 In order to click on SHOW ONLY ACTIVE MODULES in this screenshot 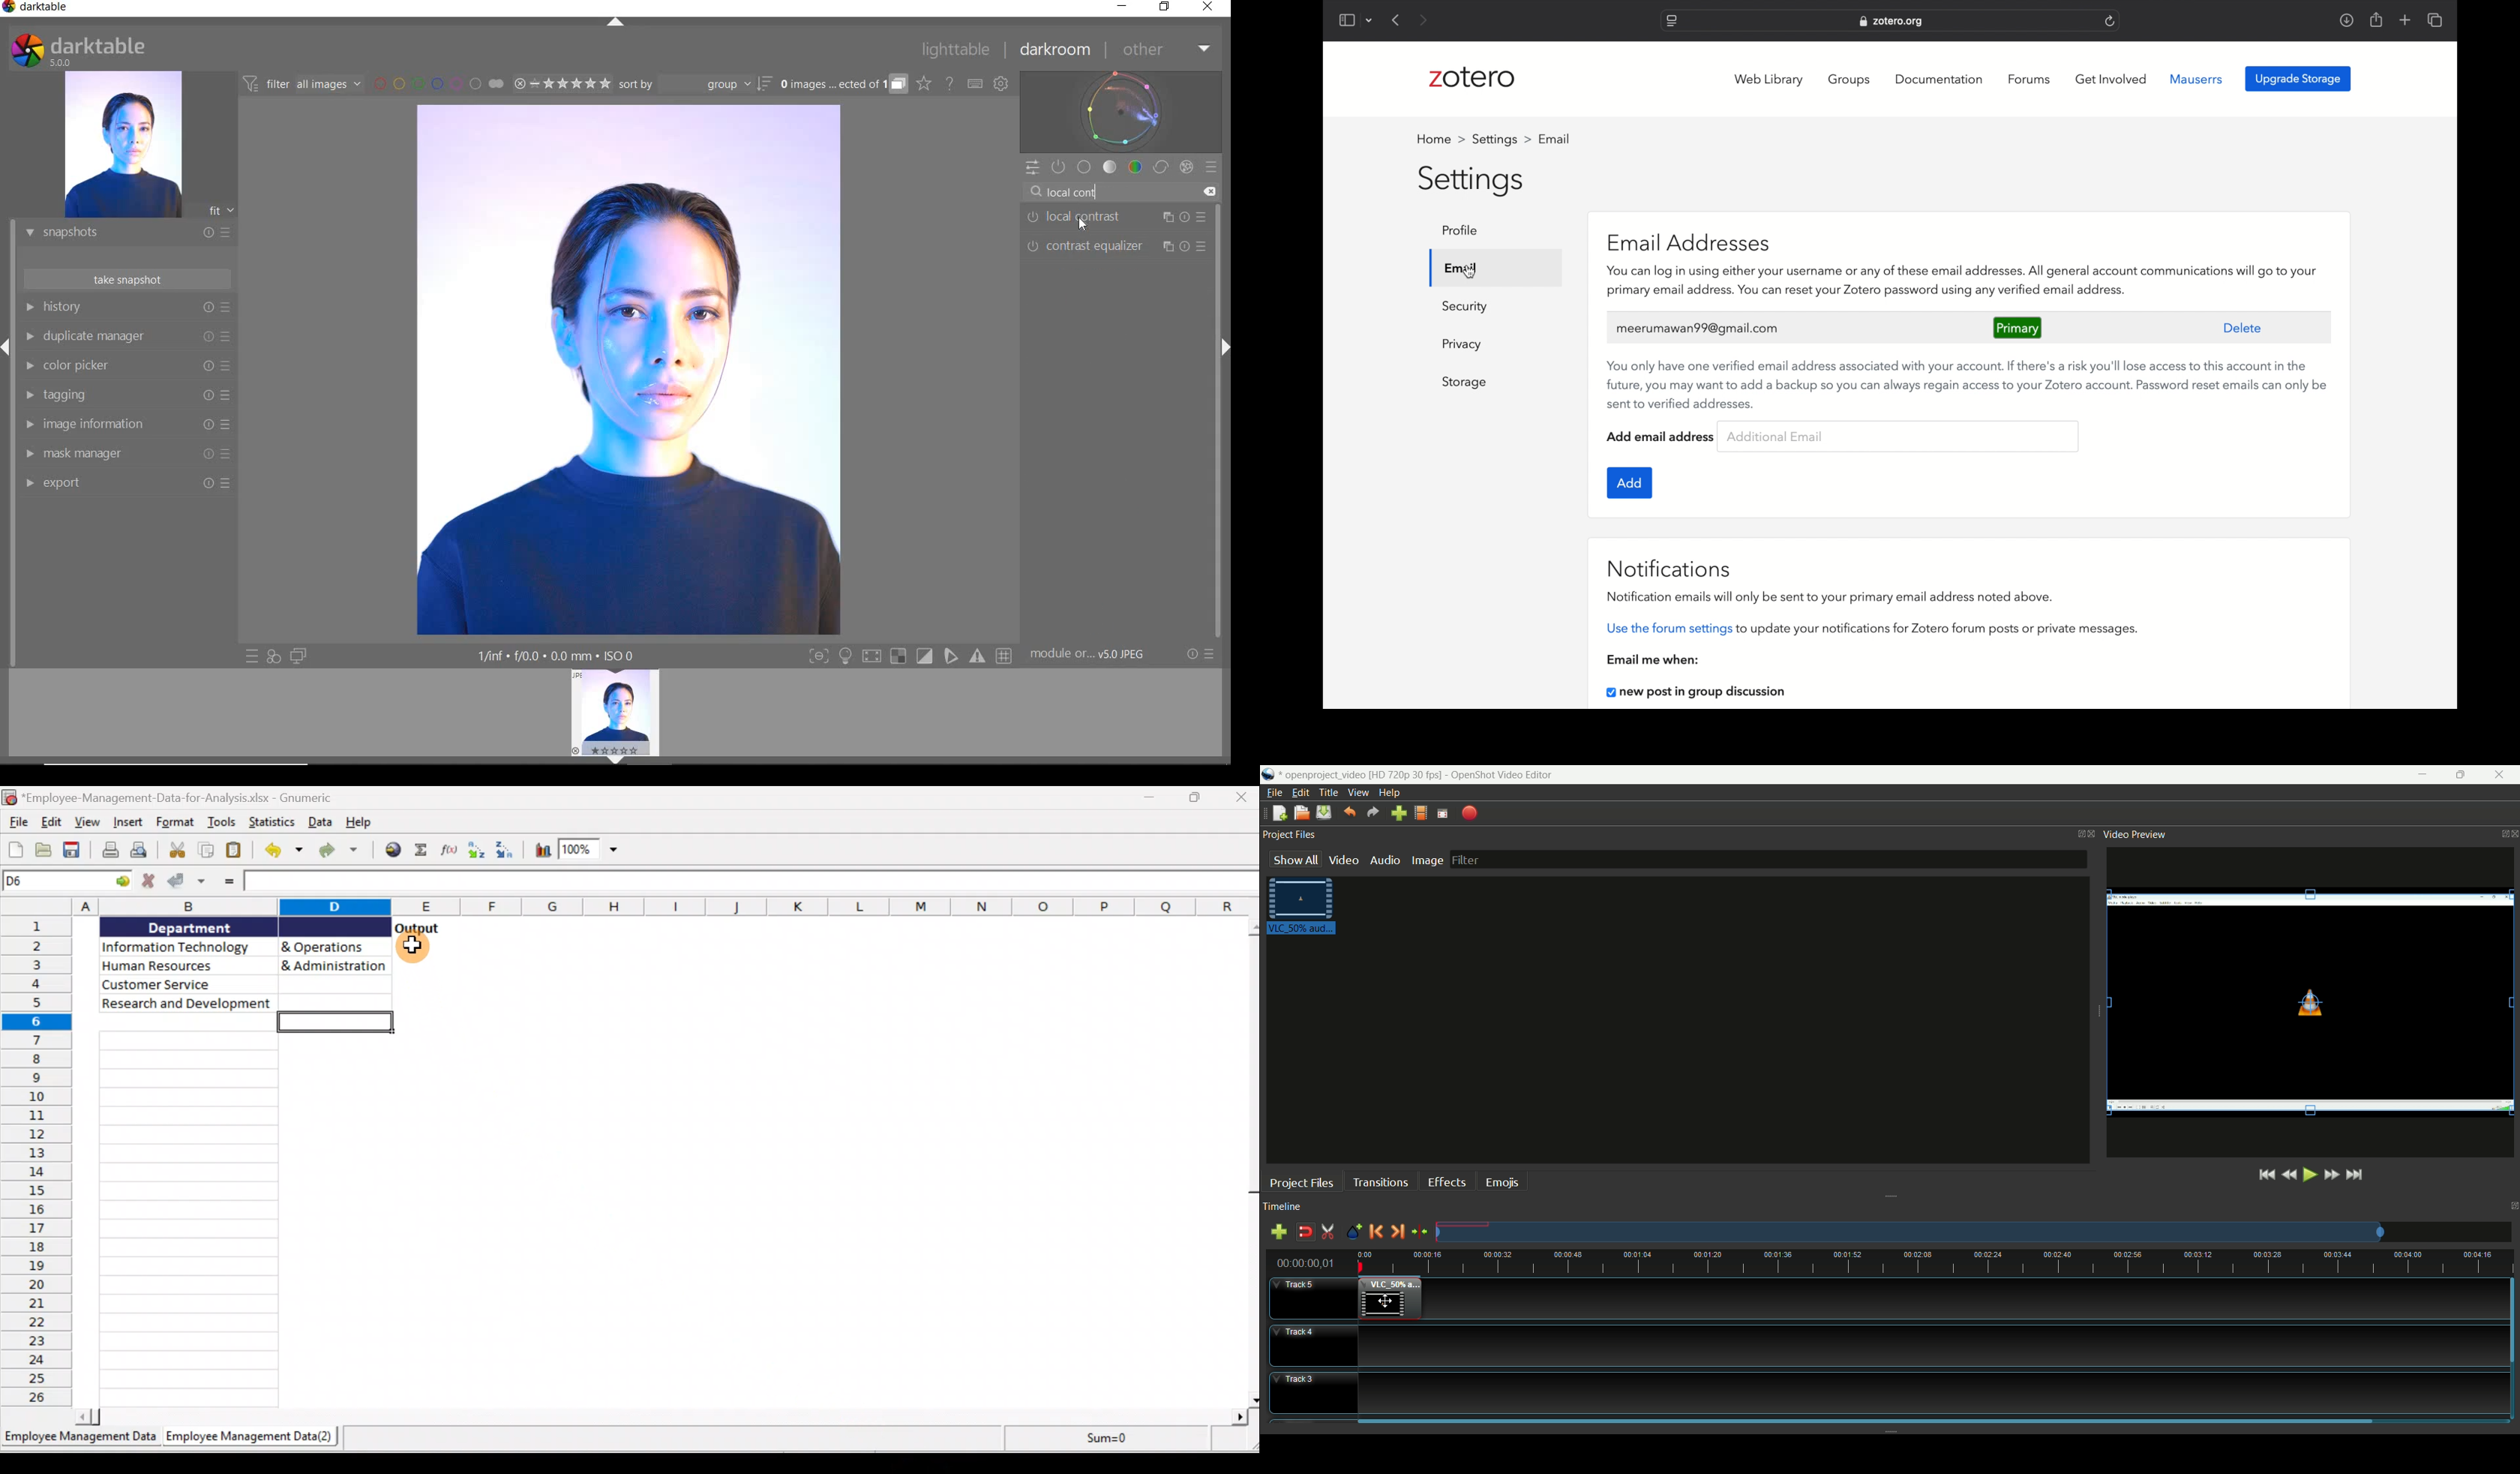, I will do `click(1060, 168)`.